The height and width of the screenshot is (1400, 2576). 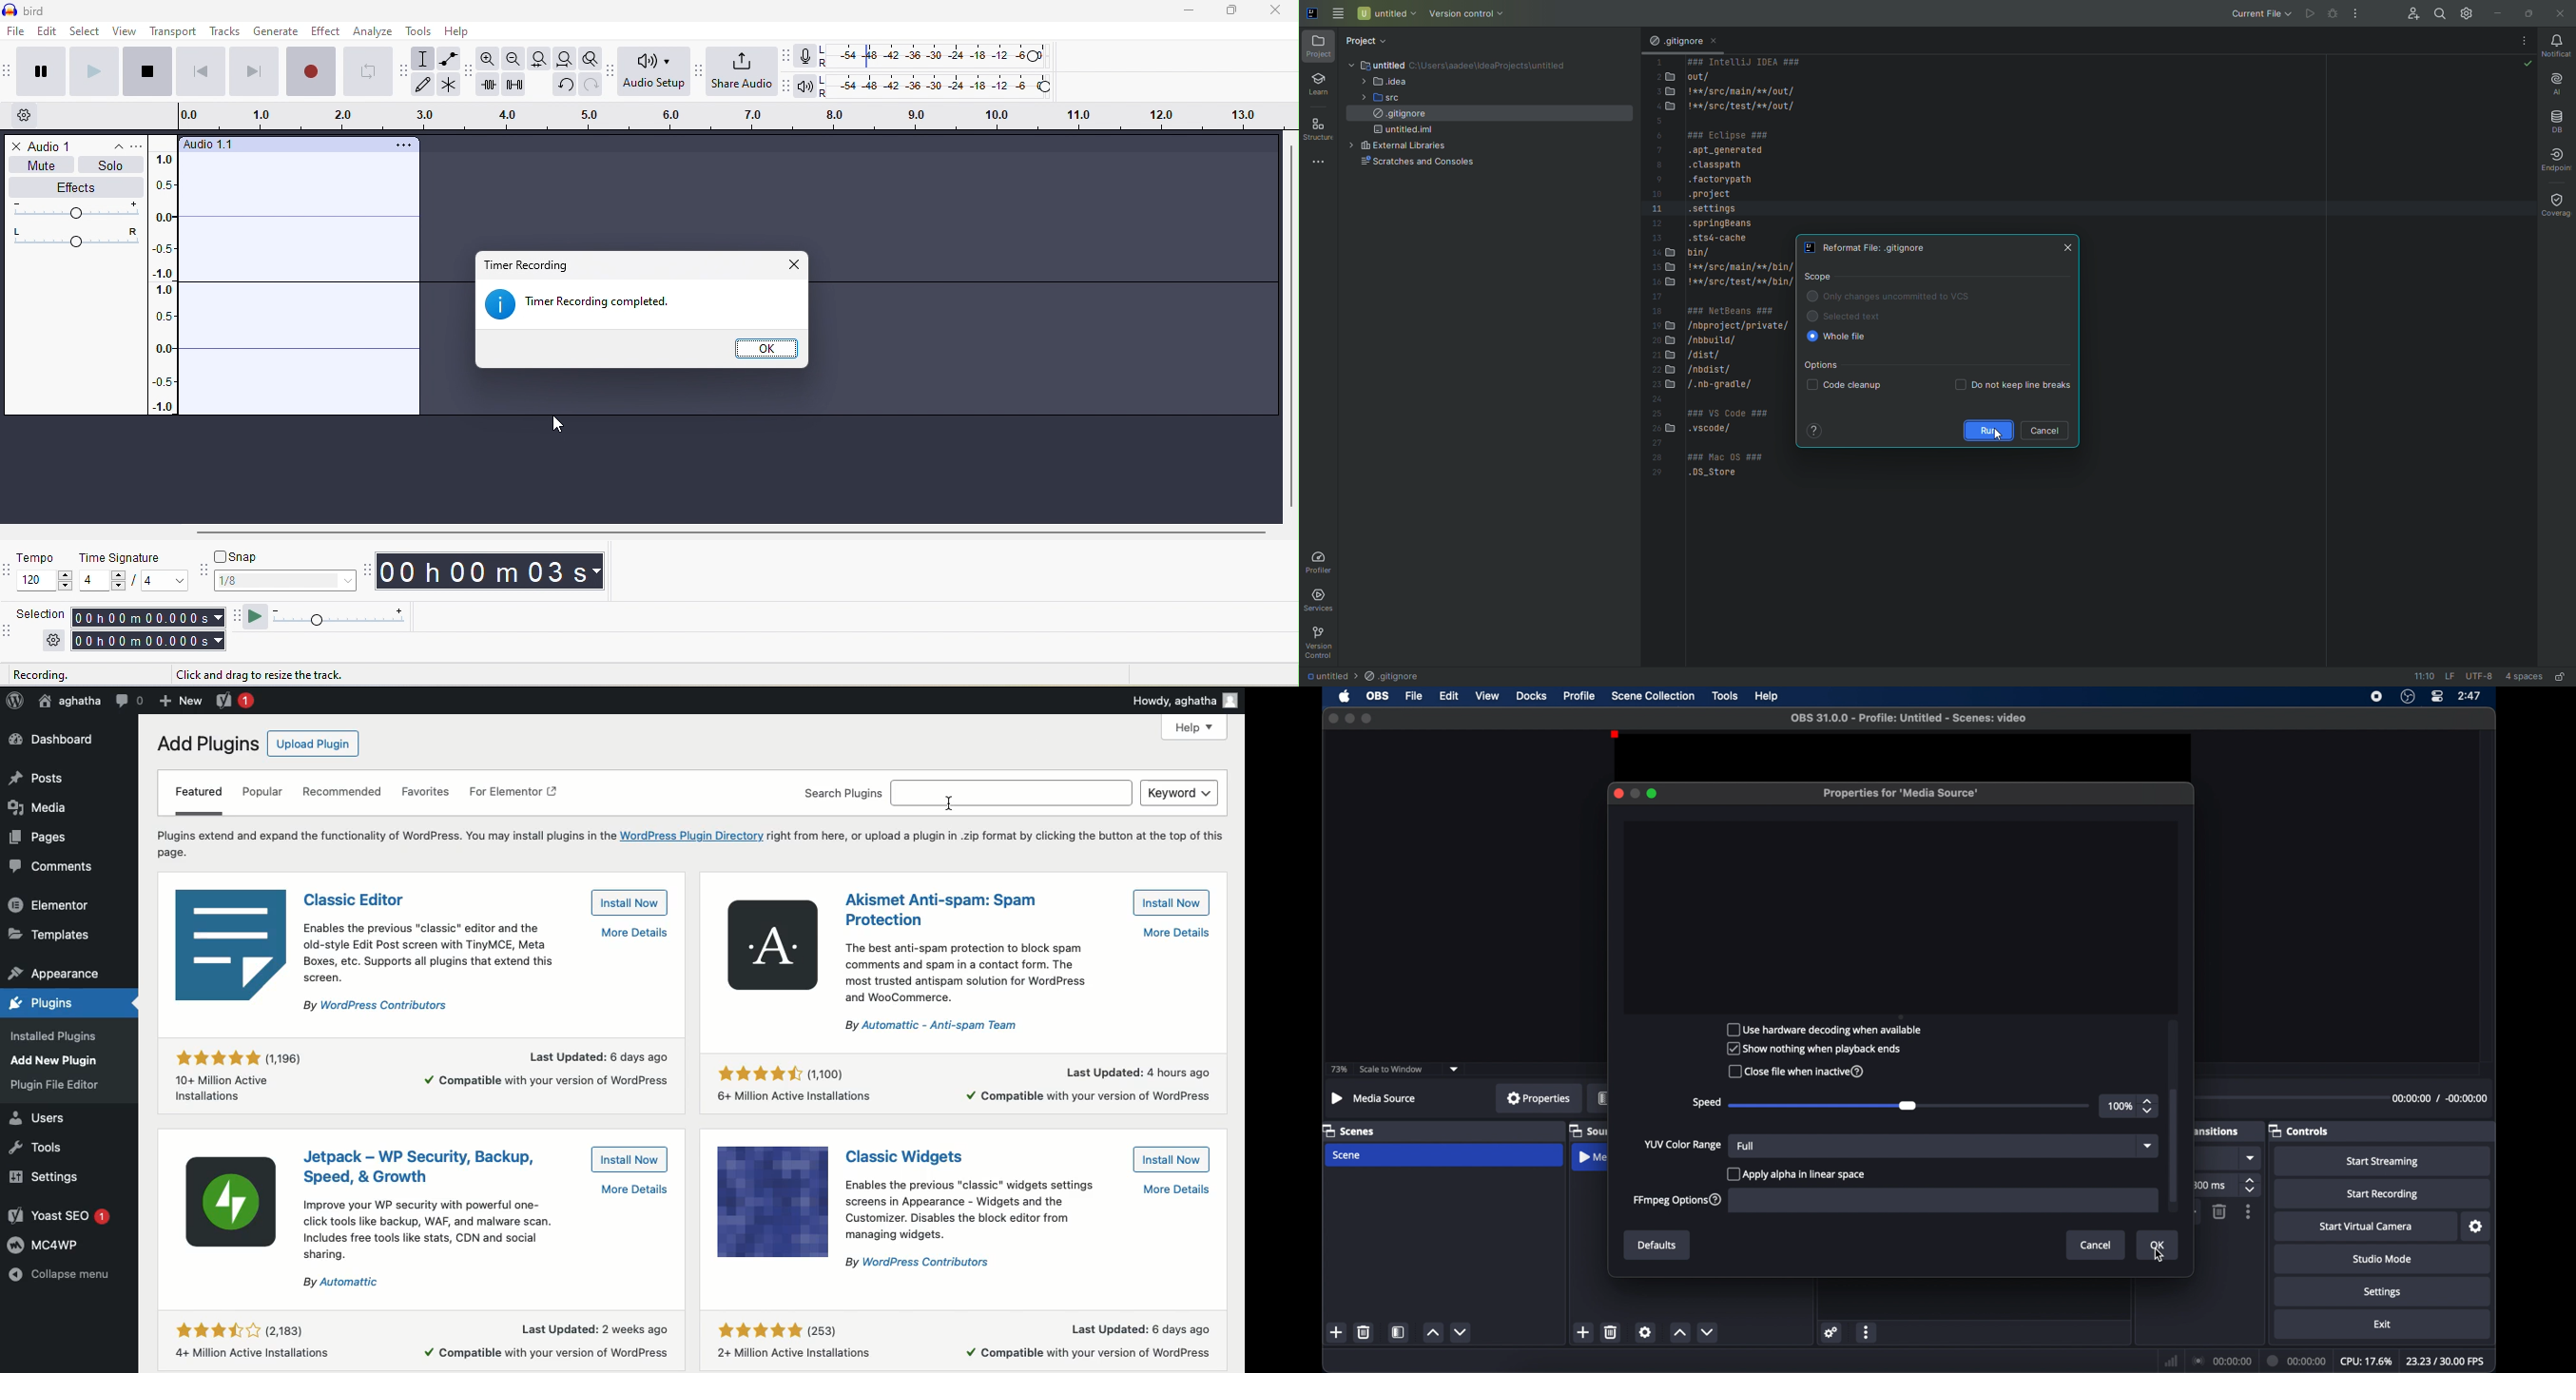 I want to click on ede de i (1,196) Last Updated: 6 days ago10+ Million Active + Compatible with your version of WordPress Installations., so click(x=419, y=1073).